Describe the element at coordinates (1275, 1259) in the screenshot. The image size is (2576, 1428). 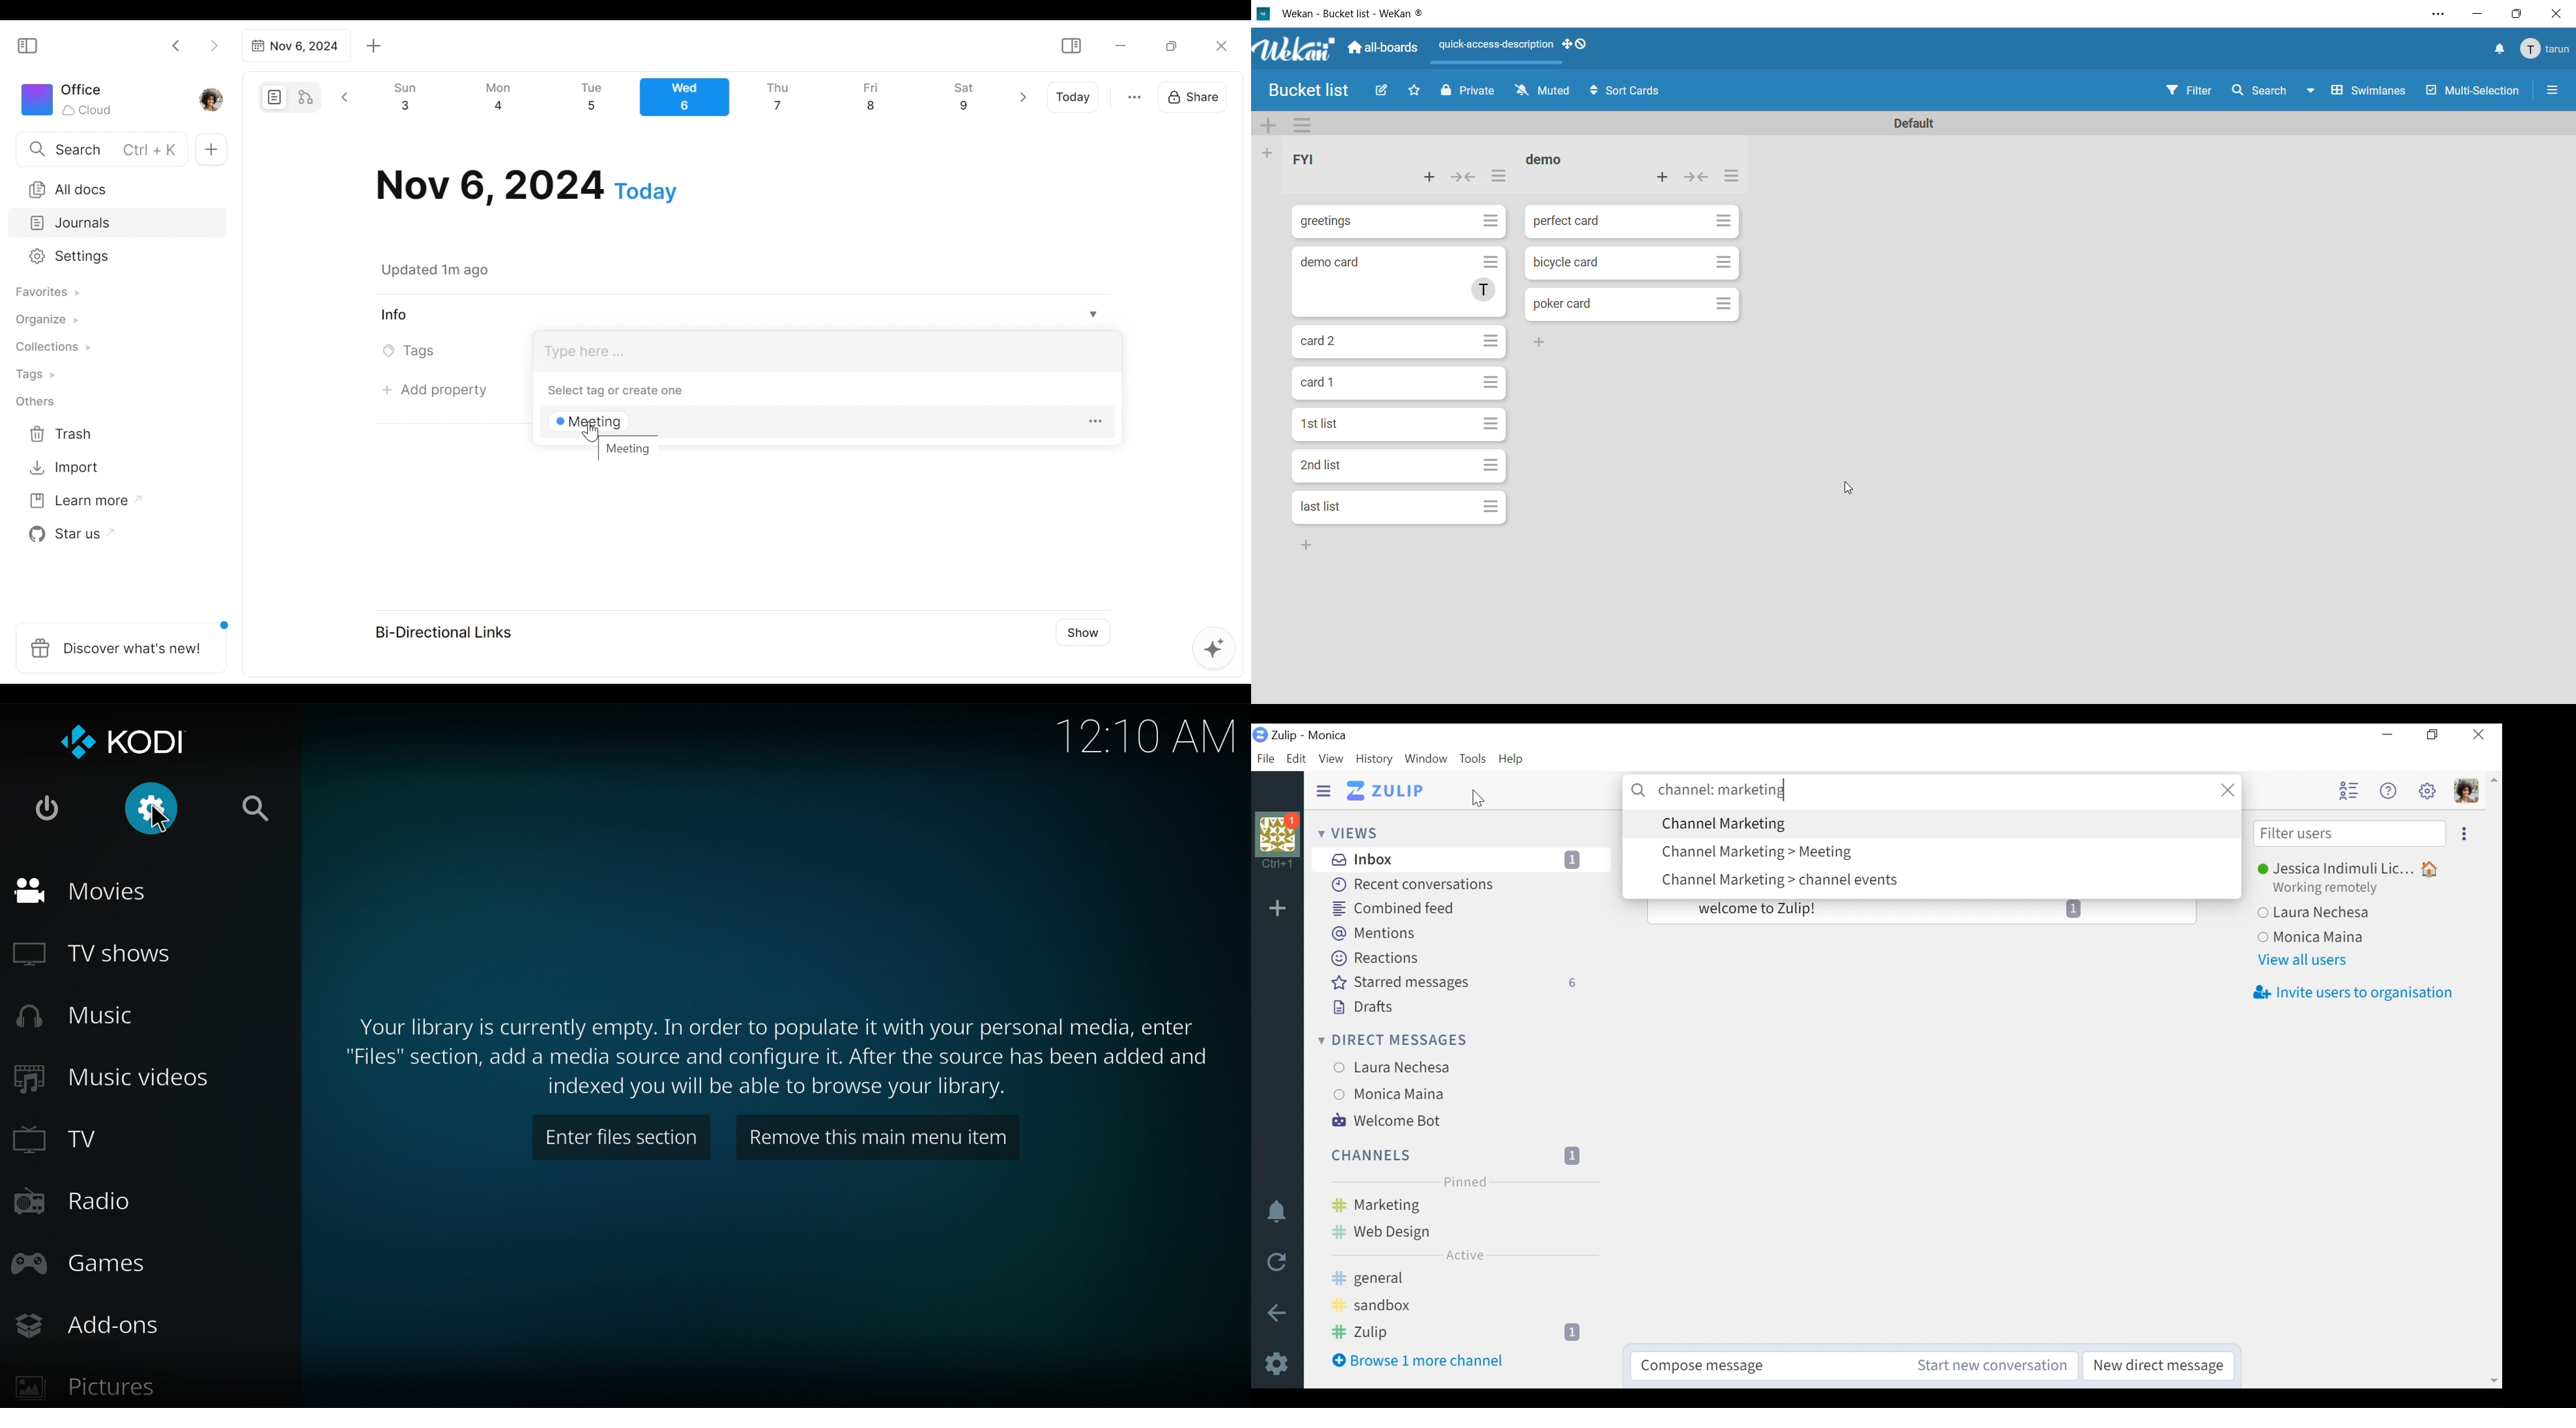
I see `Reload` at that location.